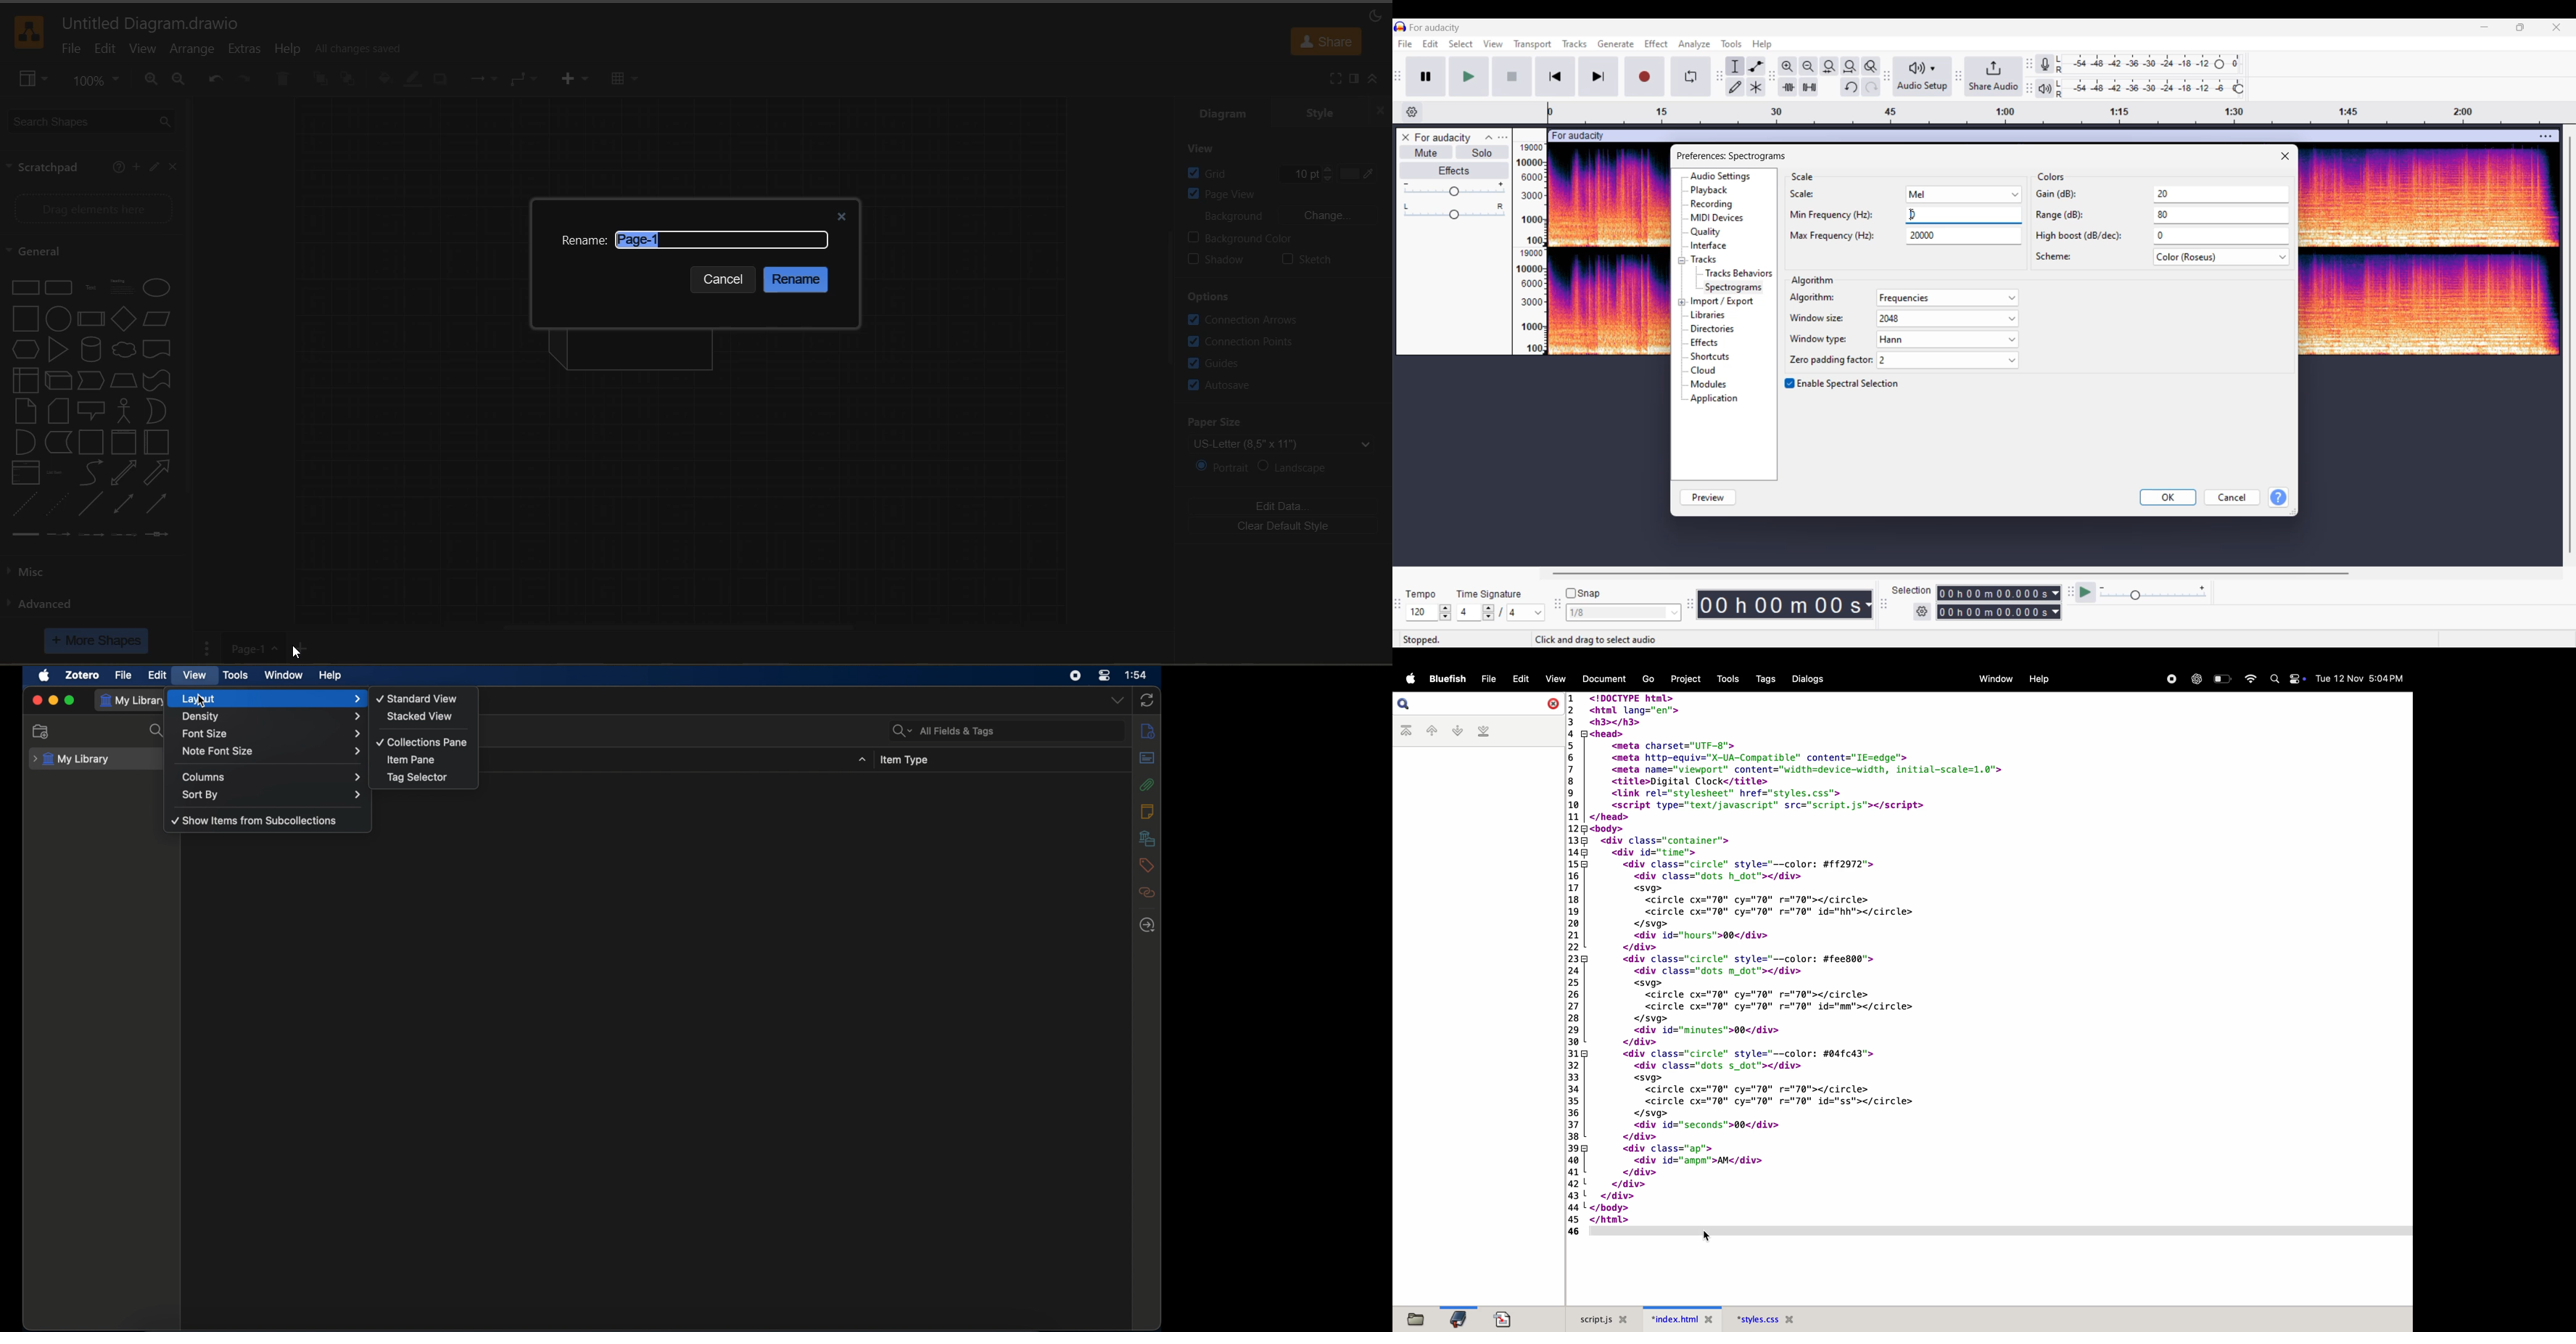 This screenshot has height=1344, width=2576. What do you see at coordinates (1171, 297) in the screenshot?
I see `vertical scroll bar` at bounding box center [1171, 297].